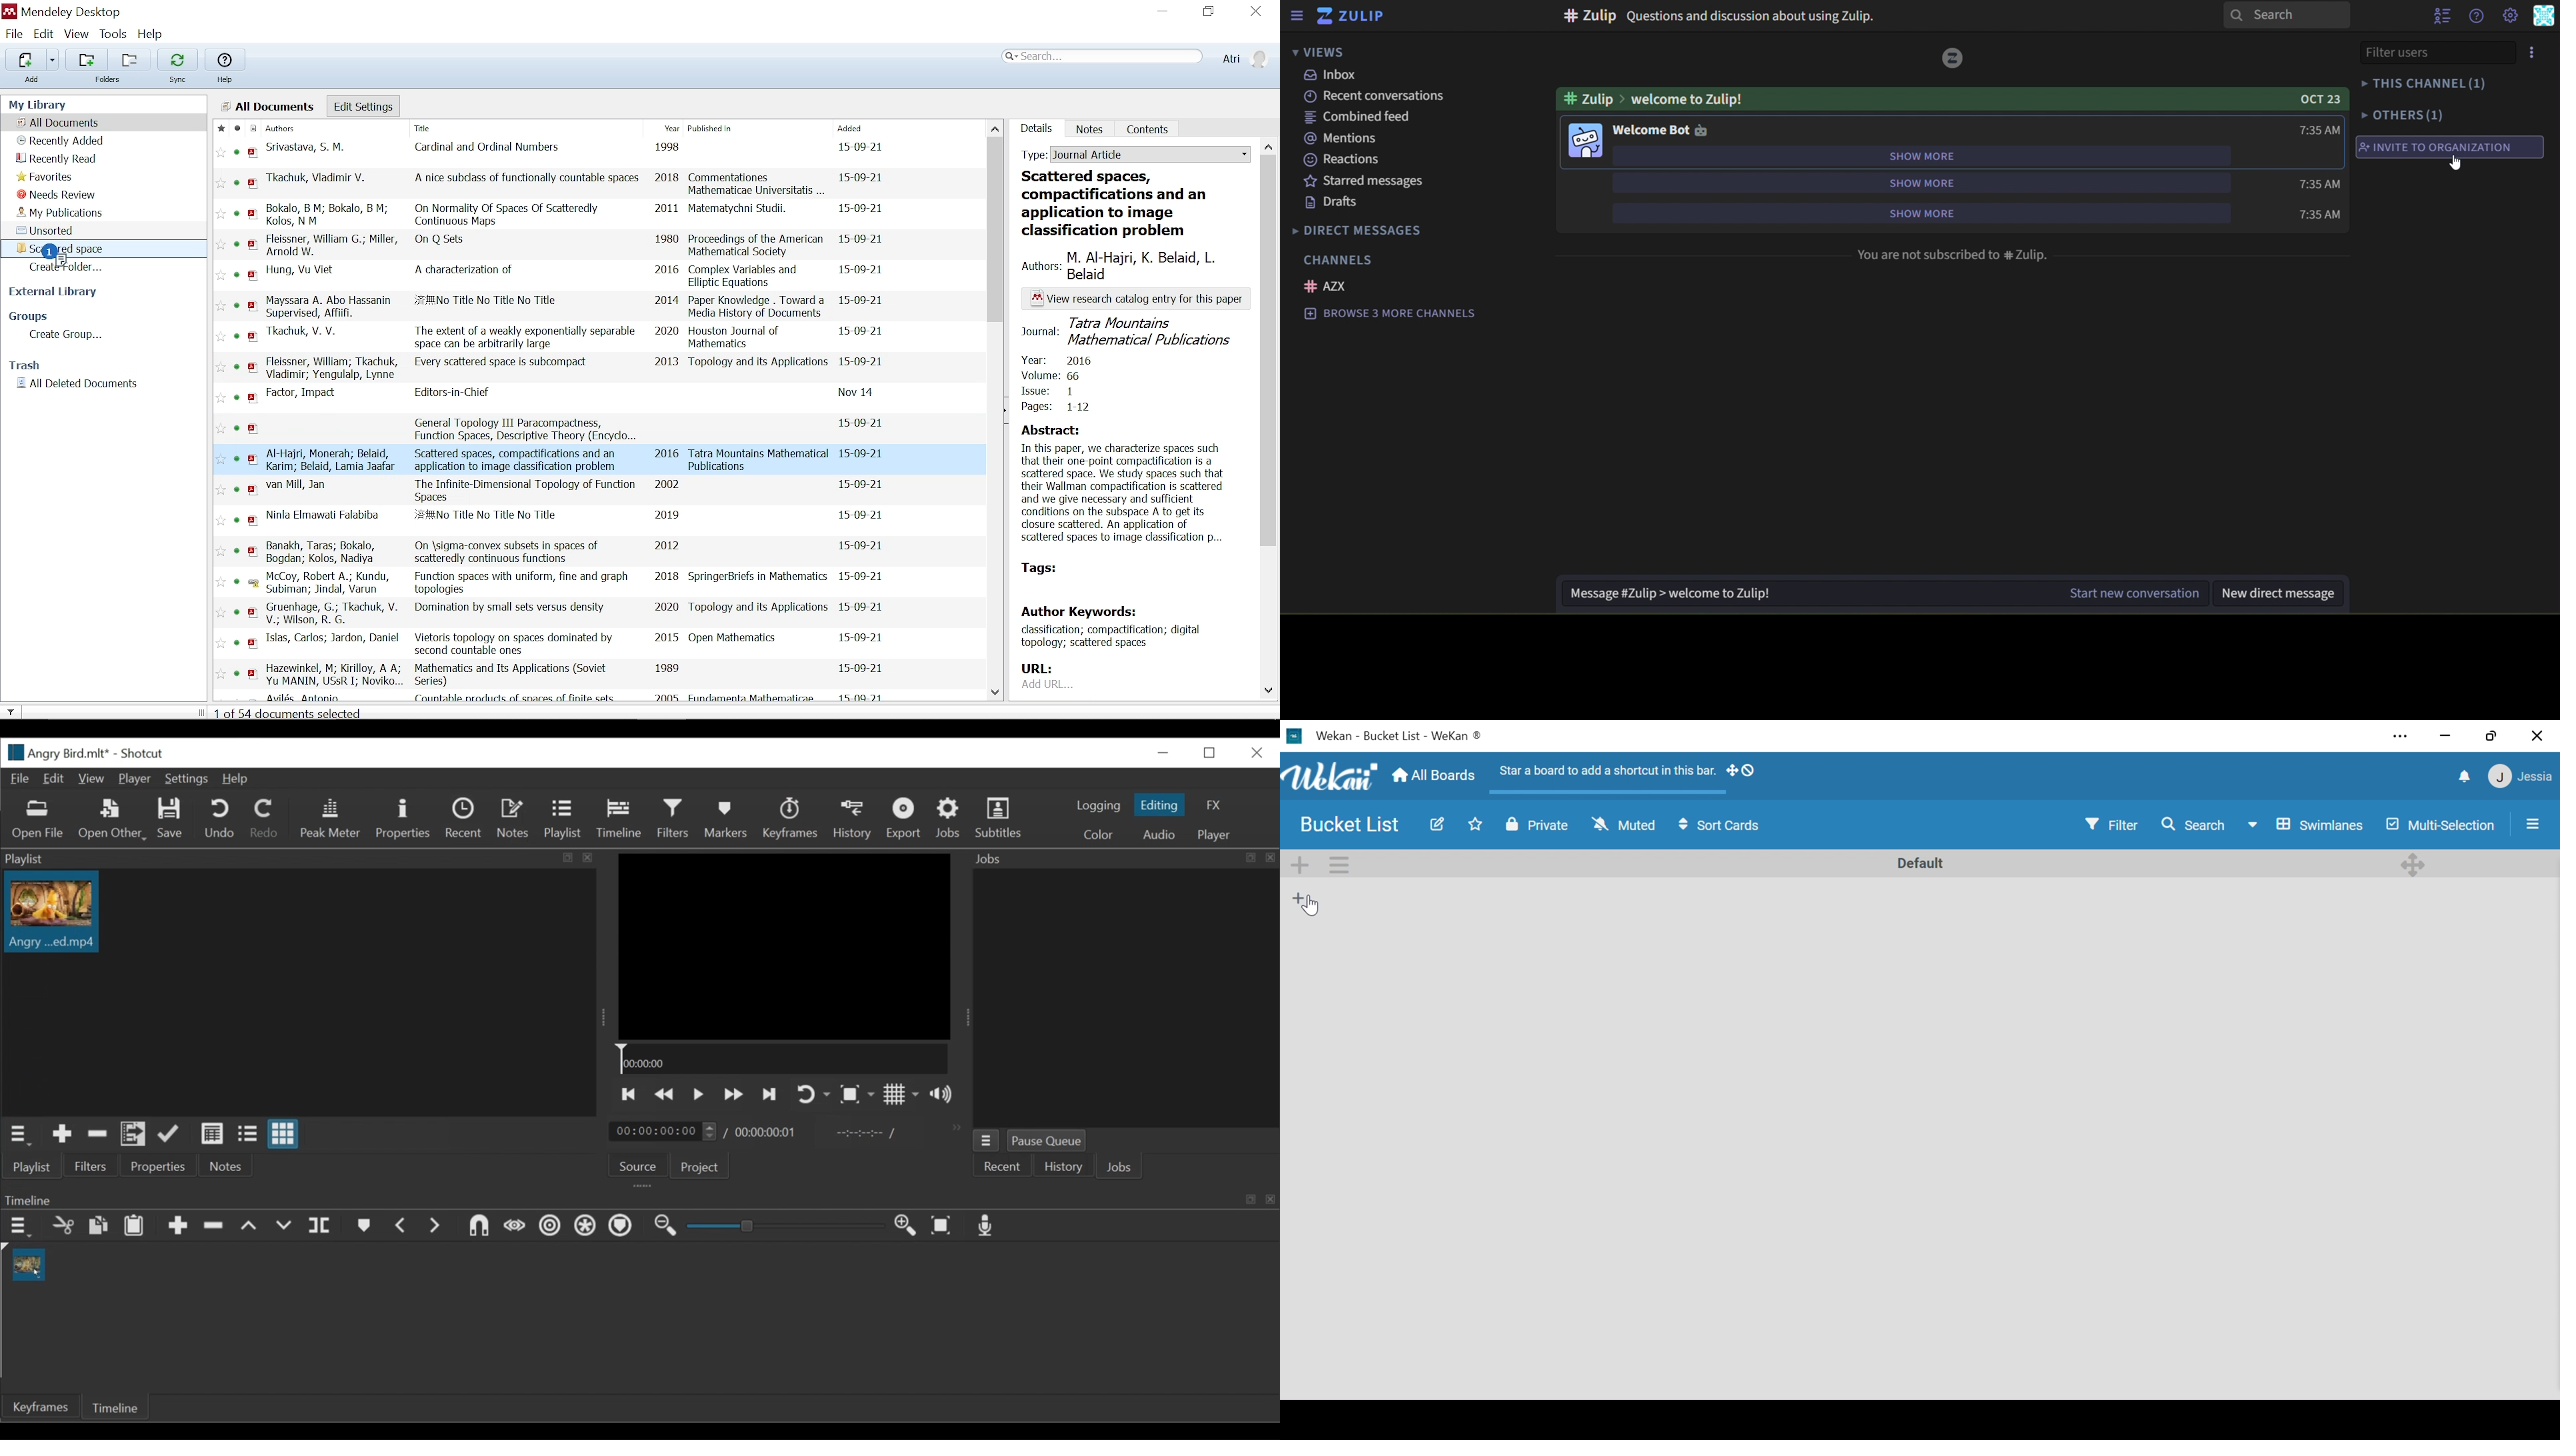  Describe the element at coordinates (1217, 805) in the screenshot. I see `FX` at that location.